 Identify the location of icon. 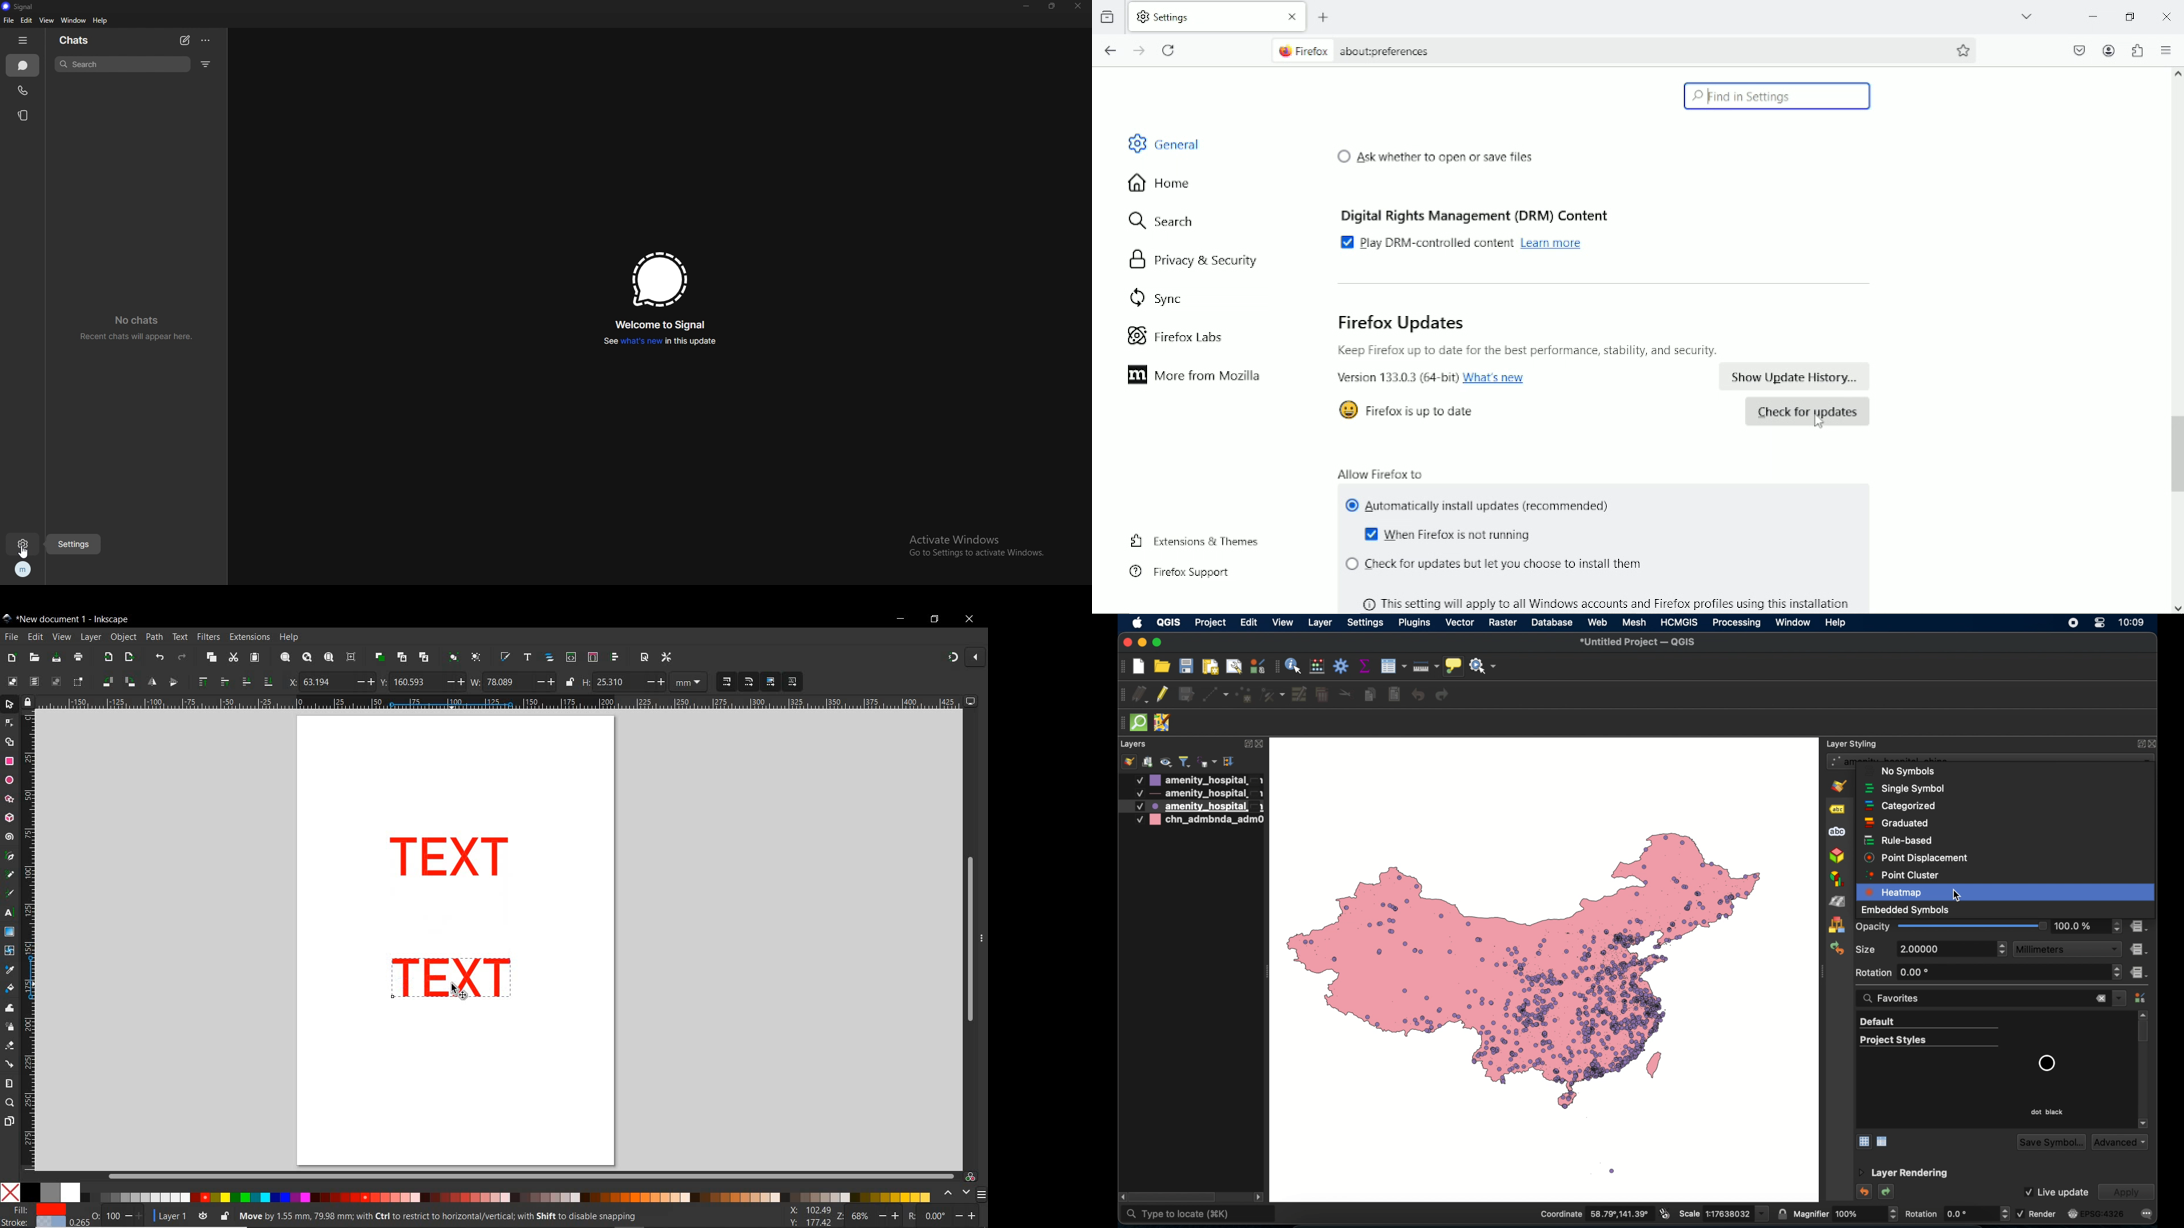
(1348, 409).